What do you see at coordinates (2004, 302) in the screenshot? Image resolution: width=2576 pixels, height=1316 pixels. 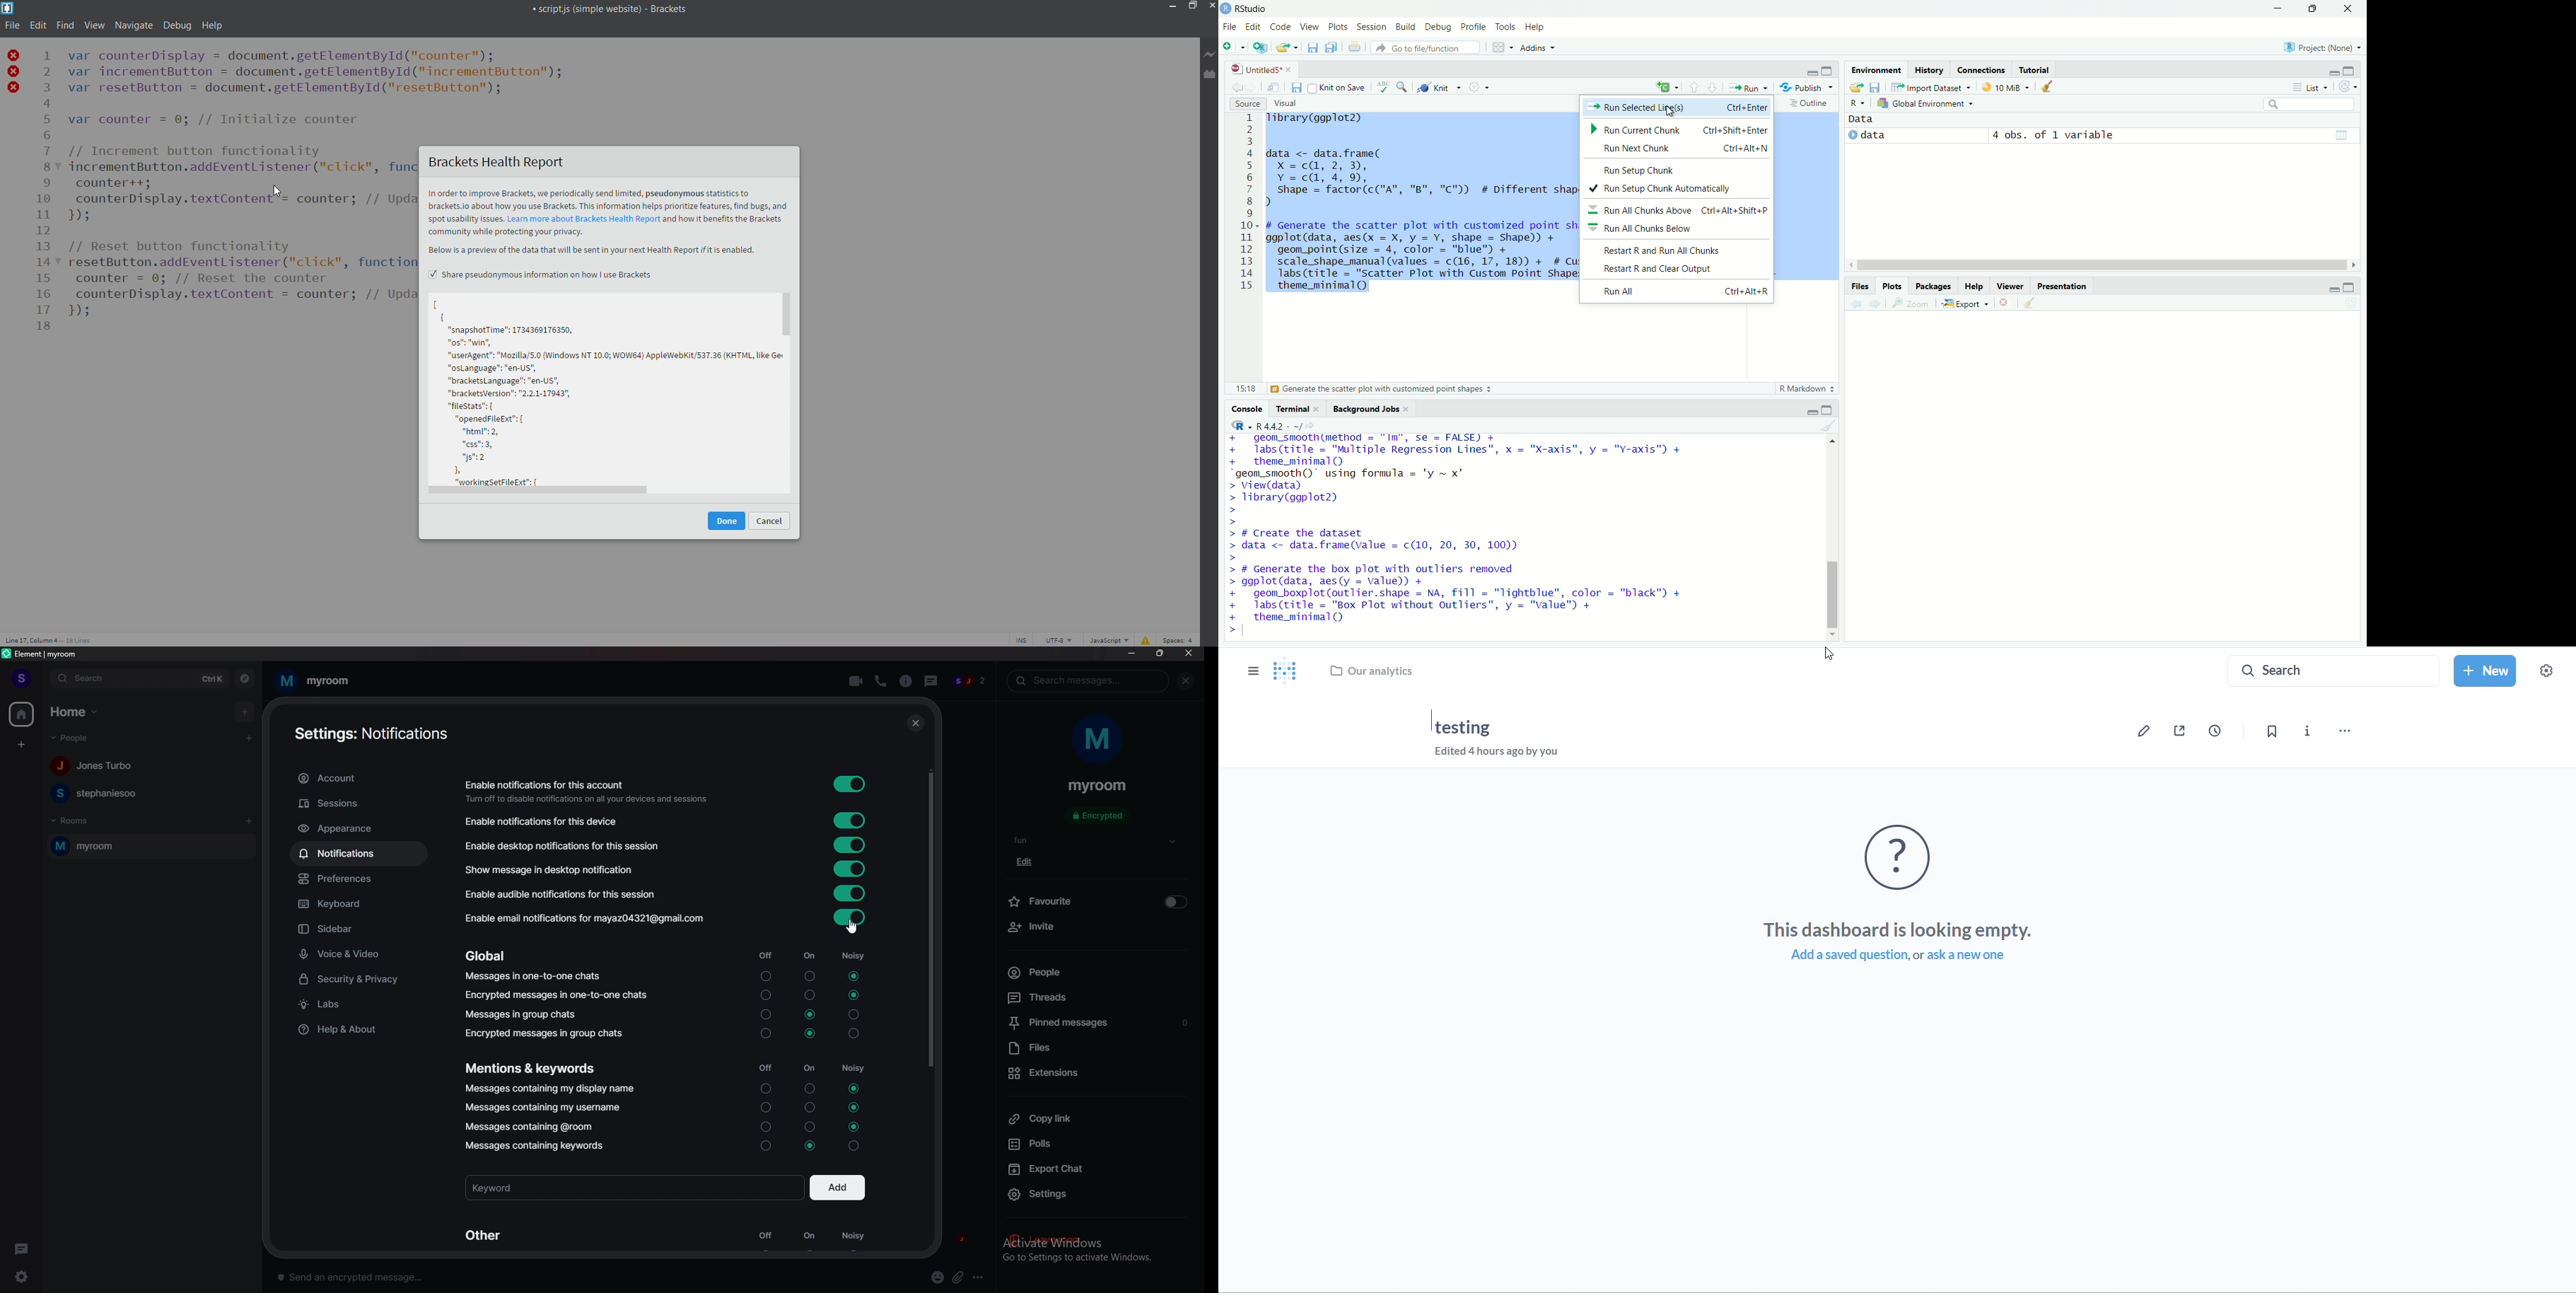 I see `Remove current plot` at bounding box center [2004, 302].